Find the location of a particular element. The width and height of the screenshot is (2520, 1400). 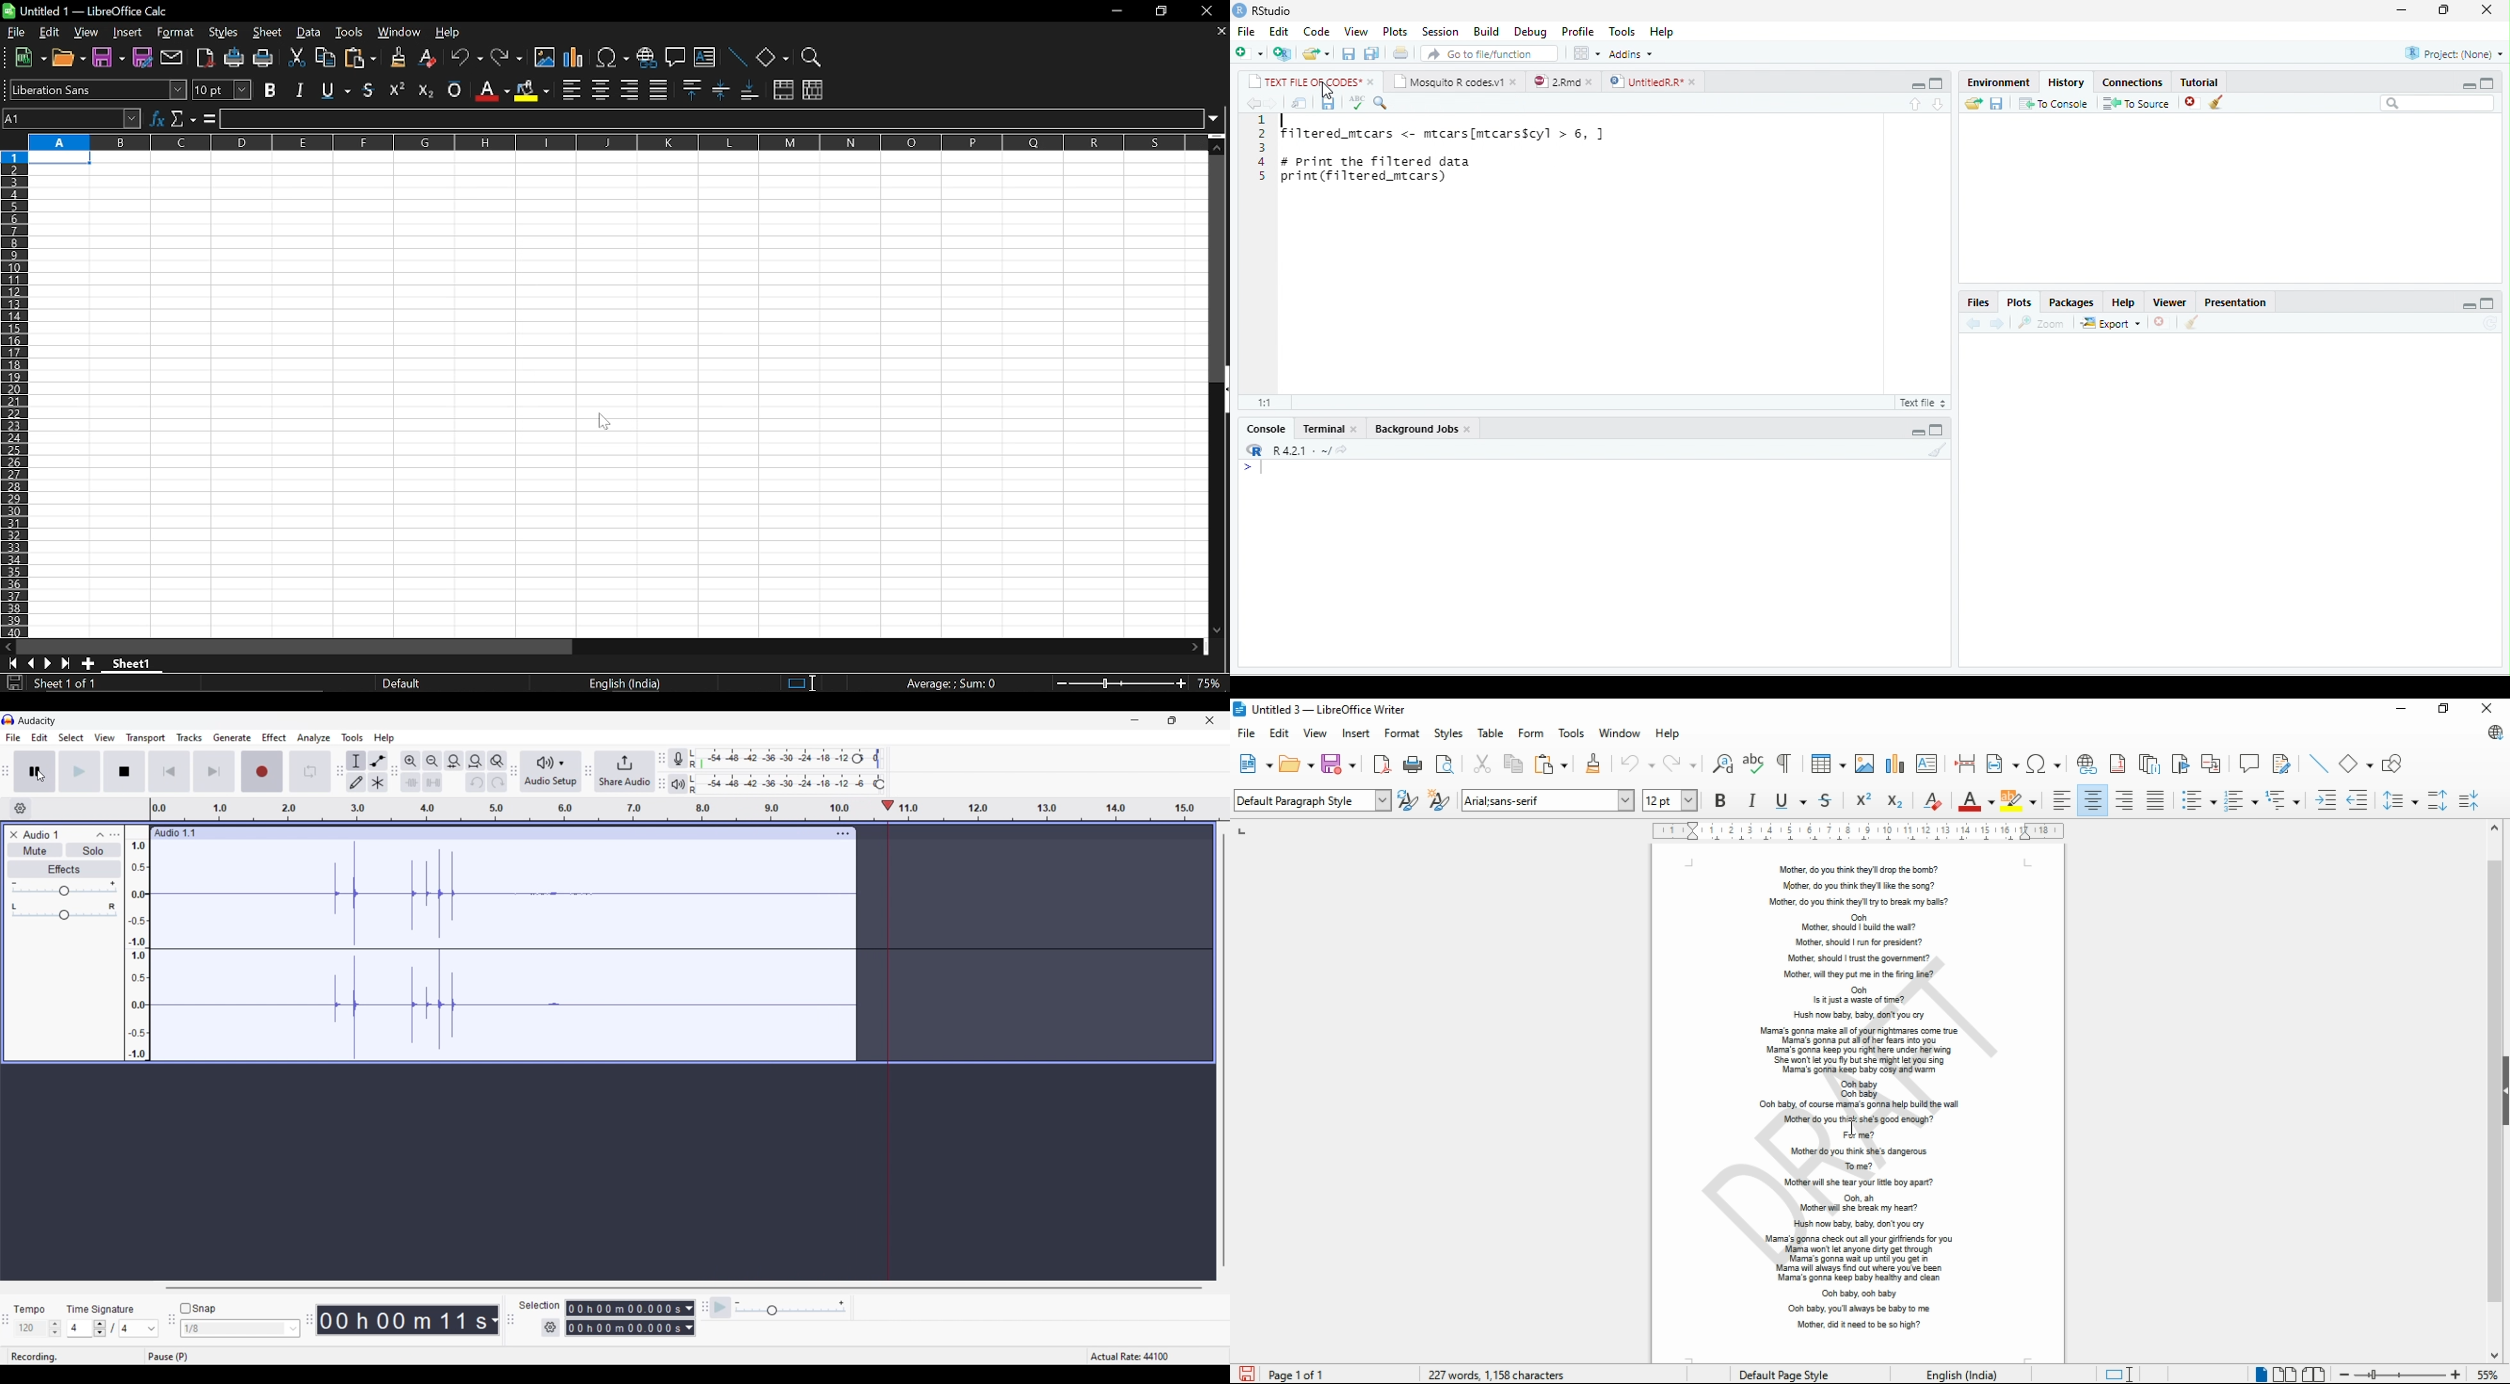

go to last page is located at coordinates (67, 664).